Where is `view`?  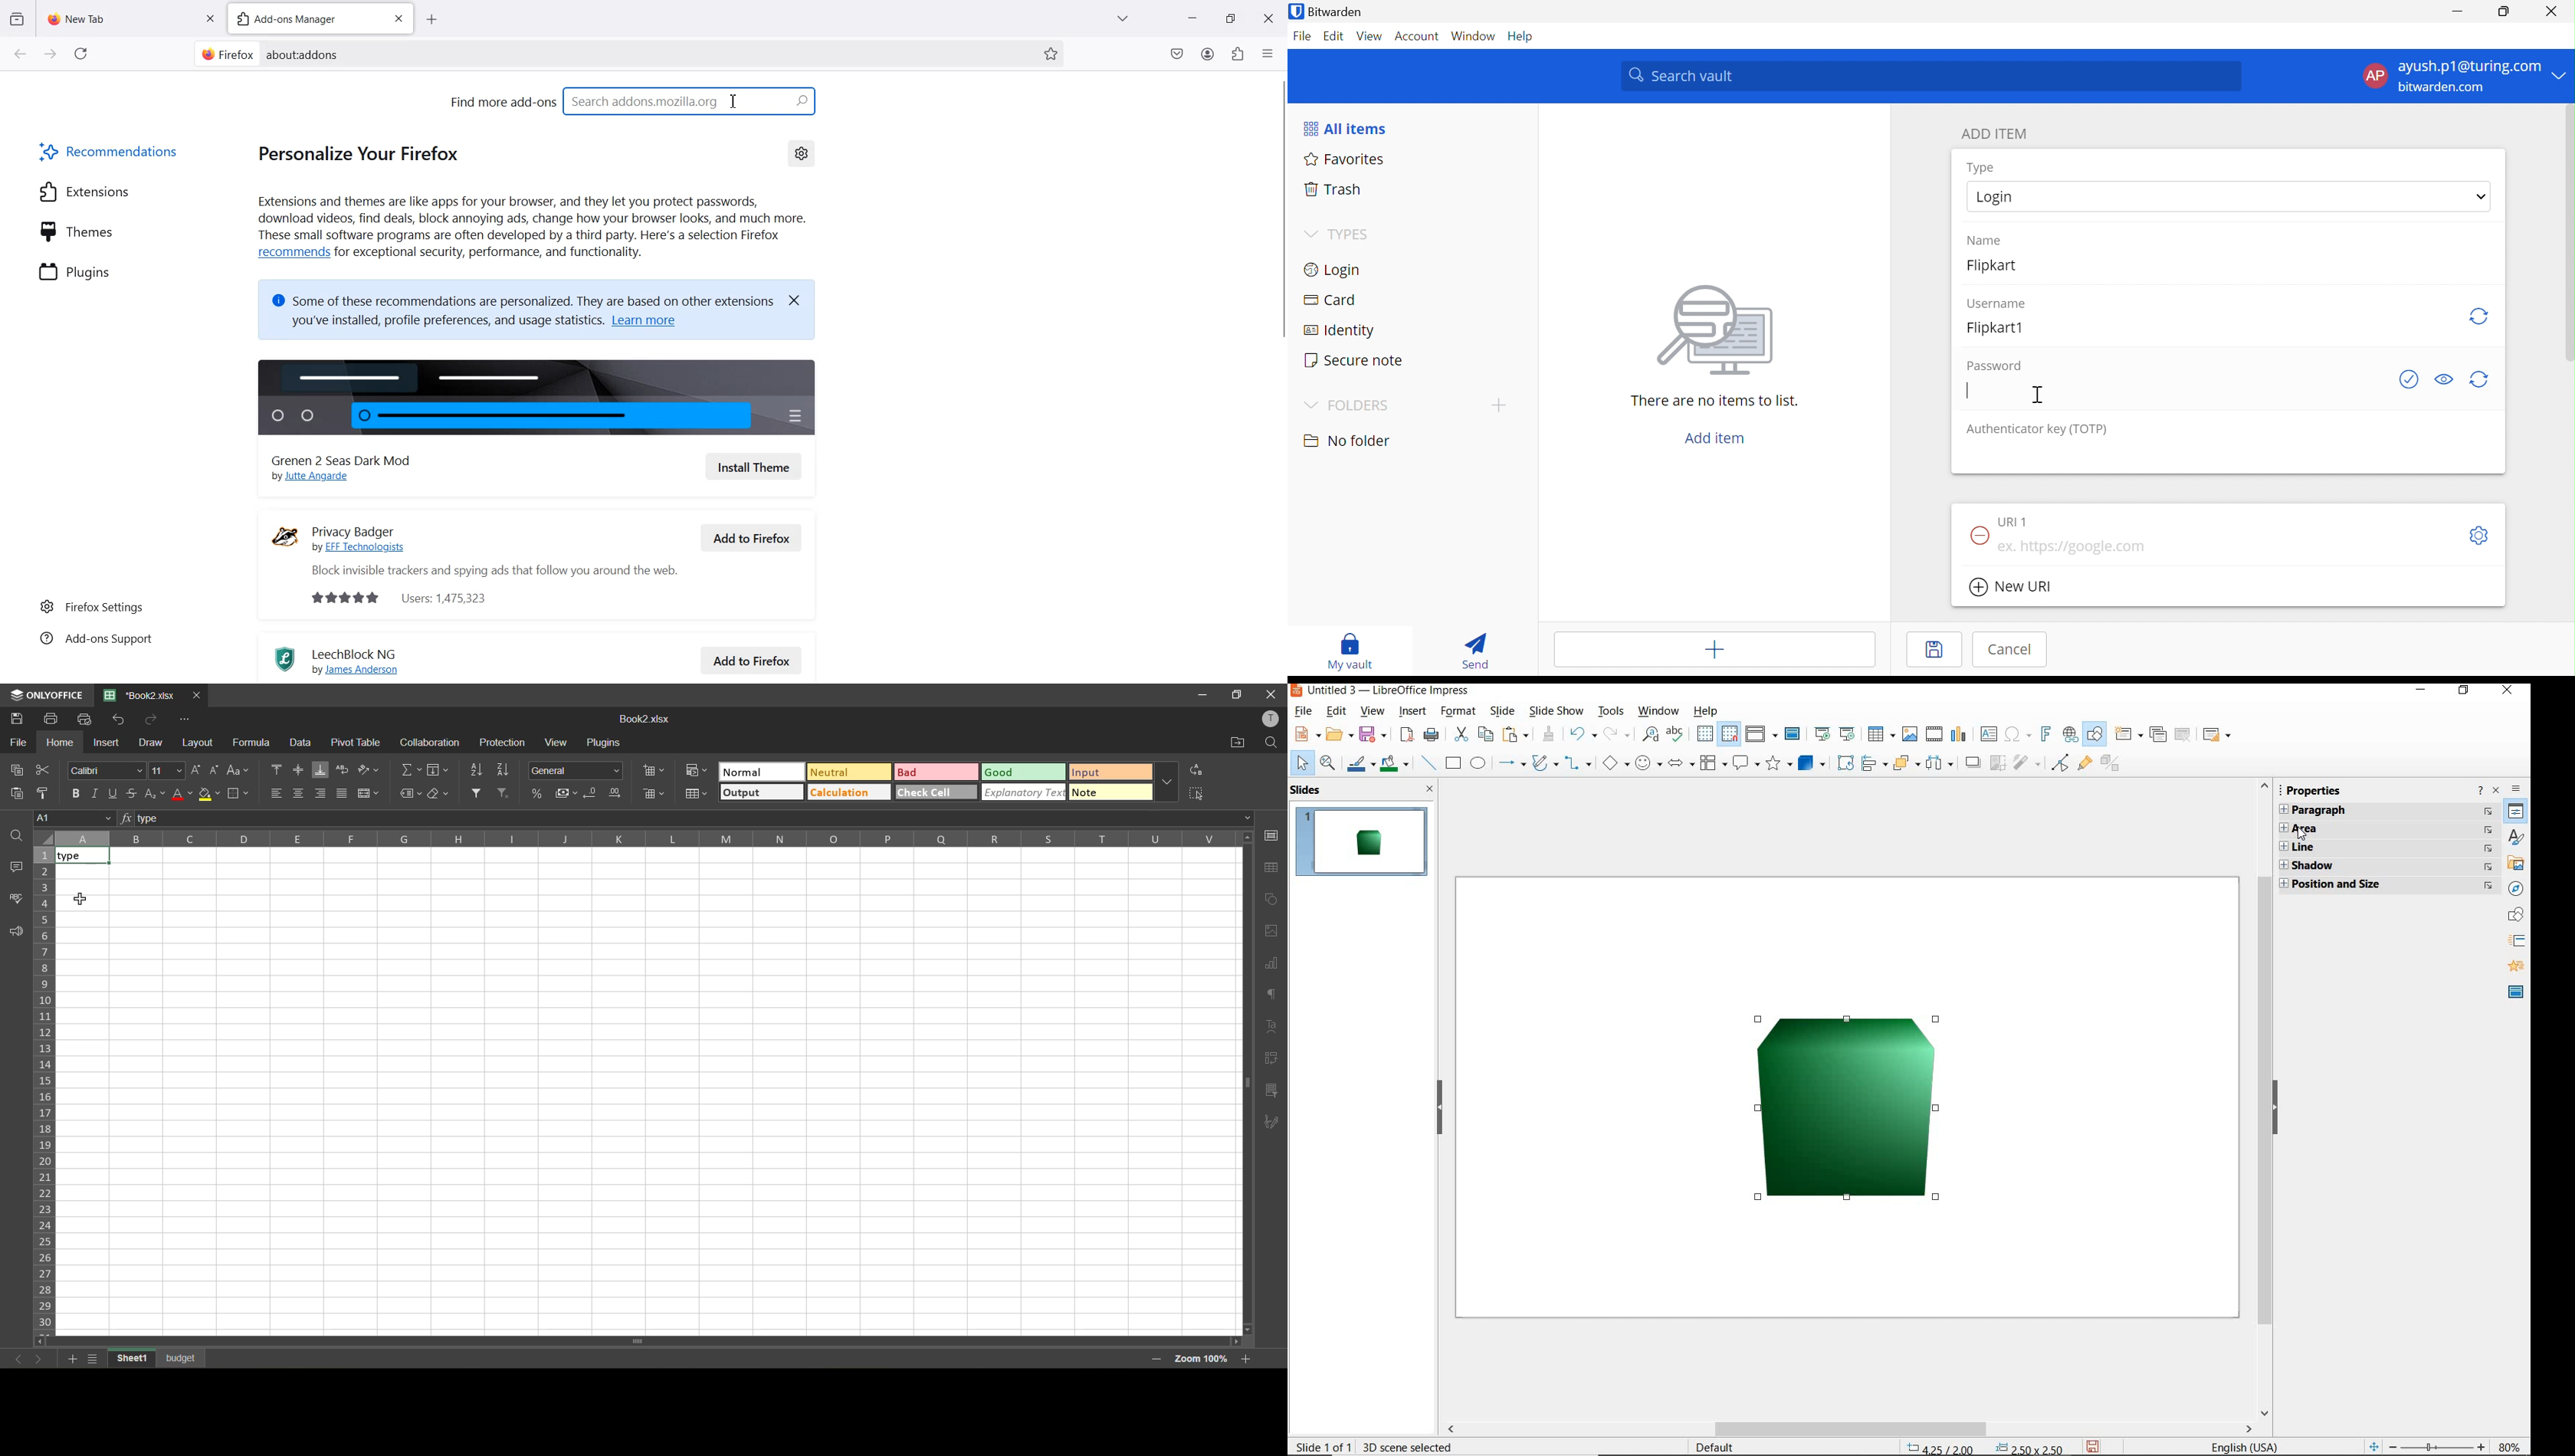
view is located at coordinates (562, 743).